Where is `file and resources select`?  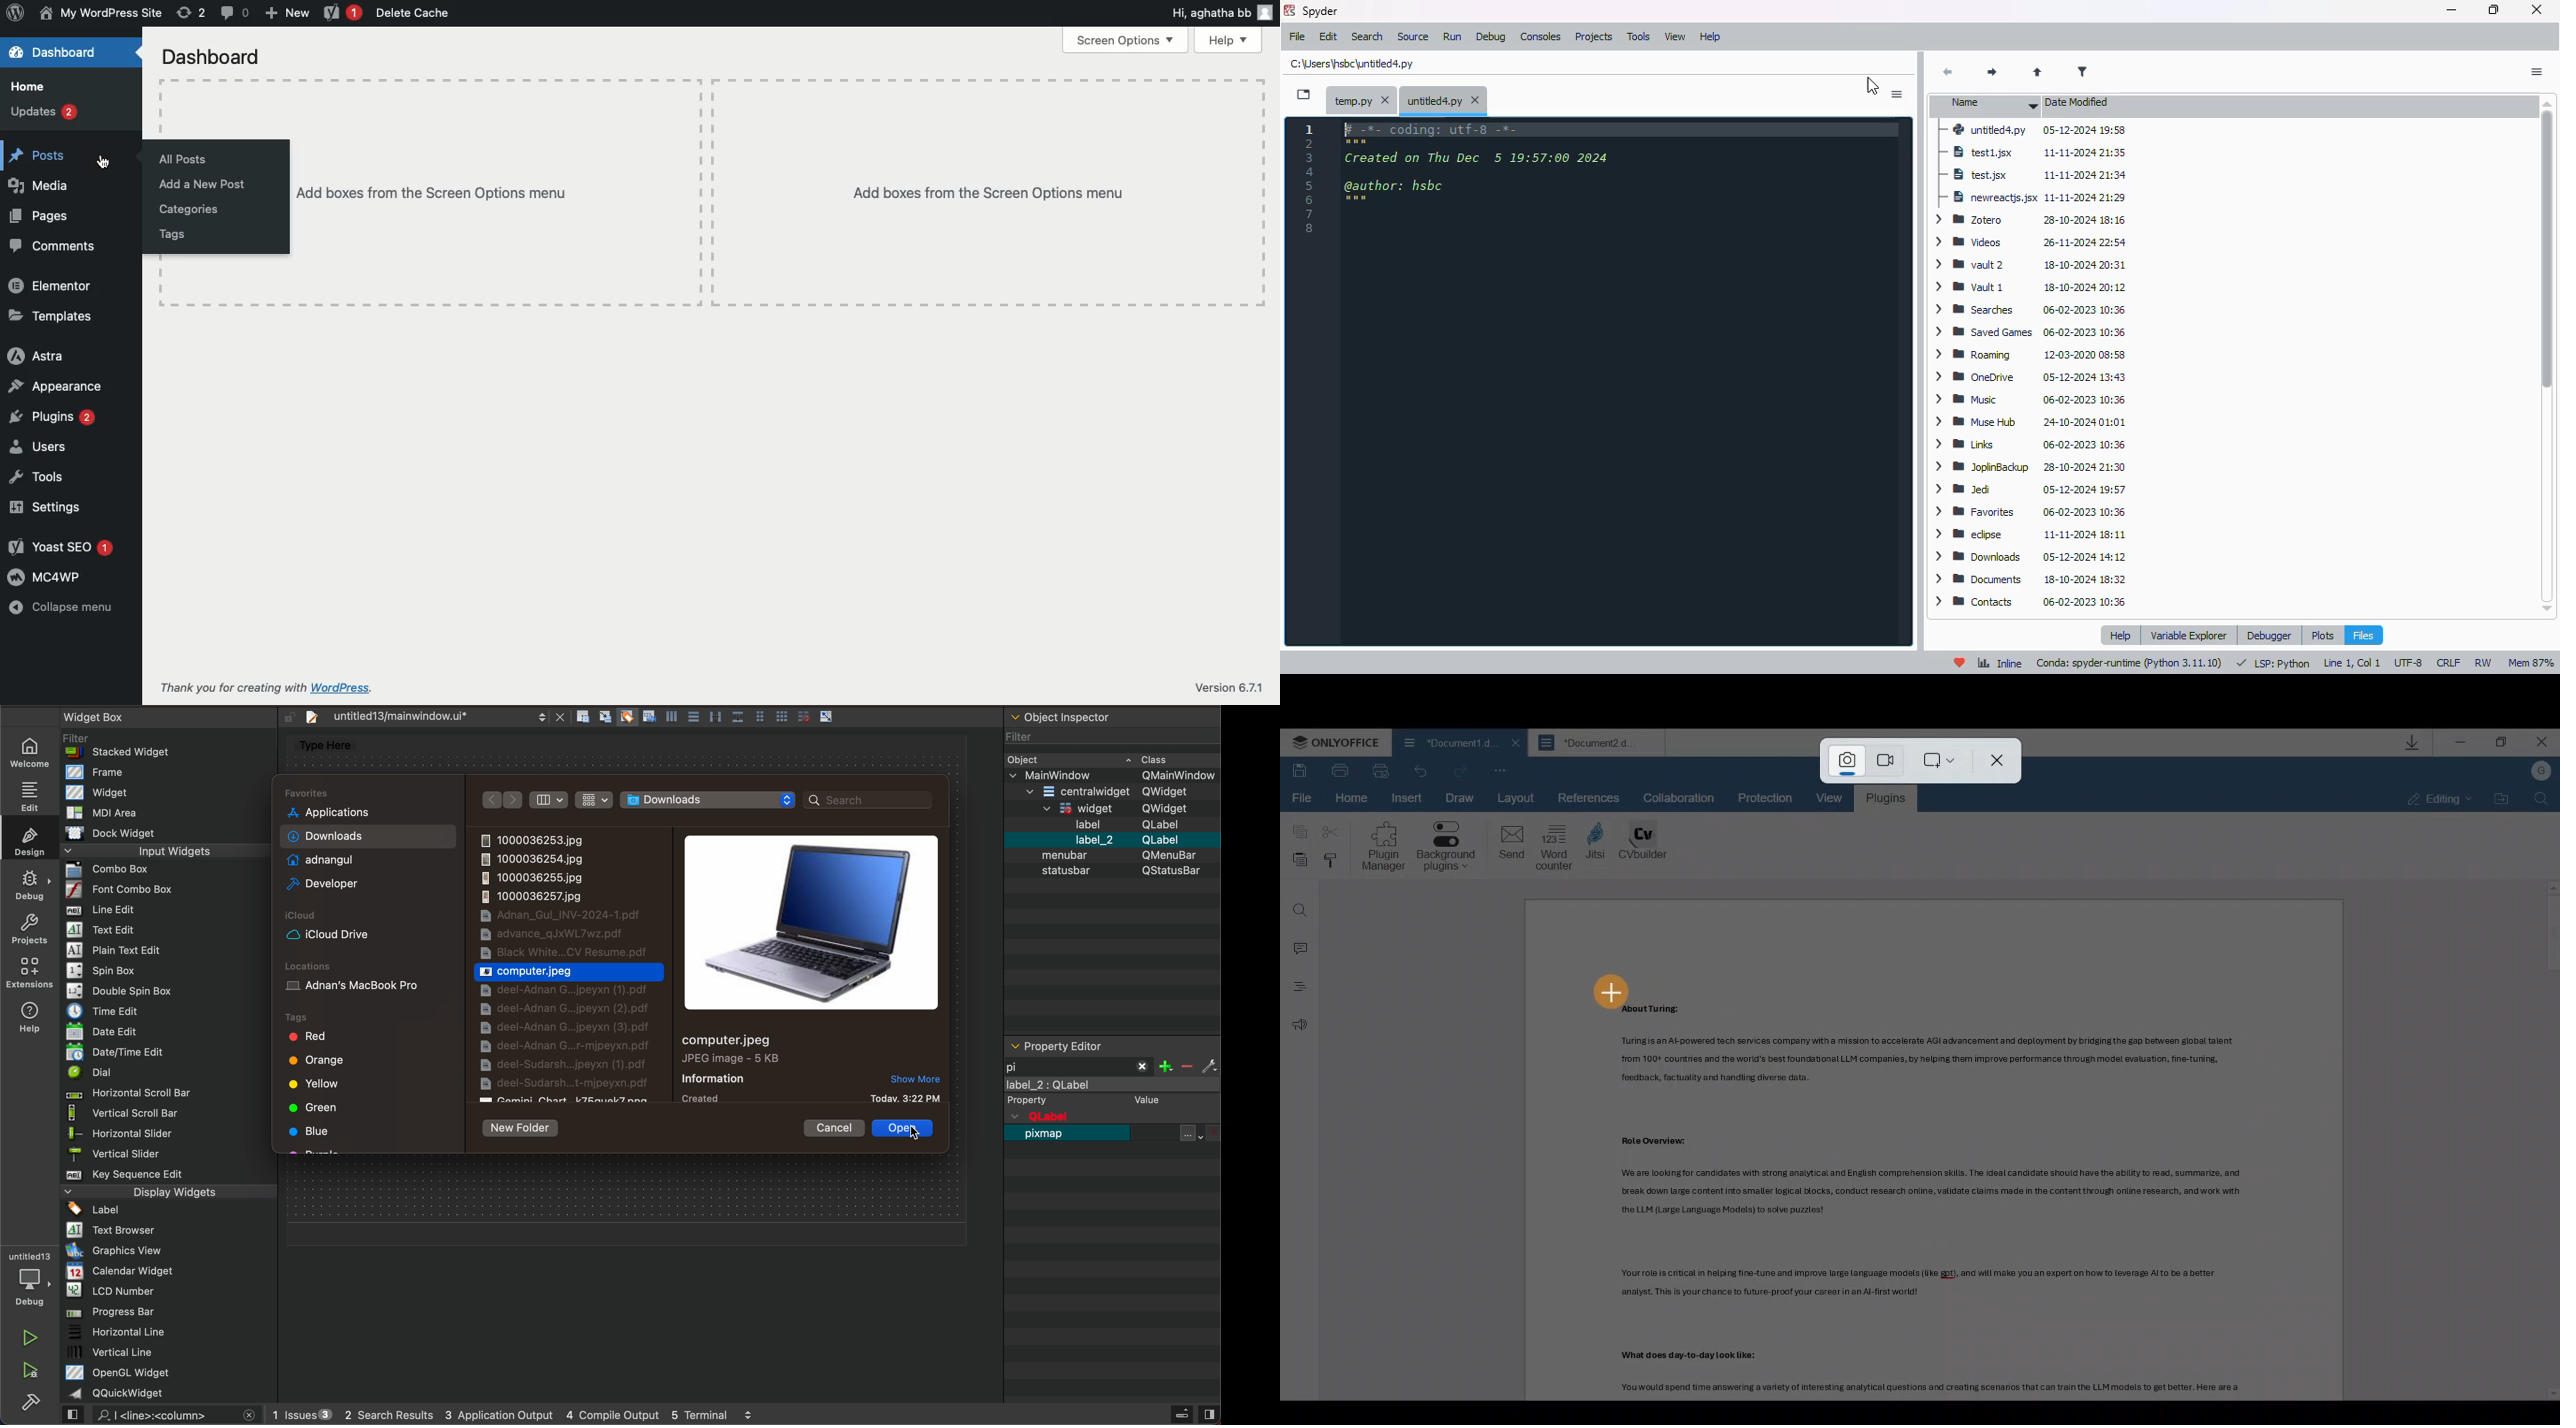
file and resources select is located at coordinates (1202, 1132).